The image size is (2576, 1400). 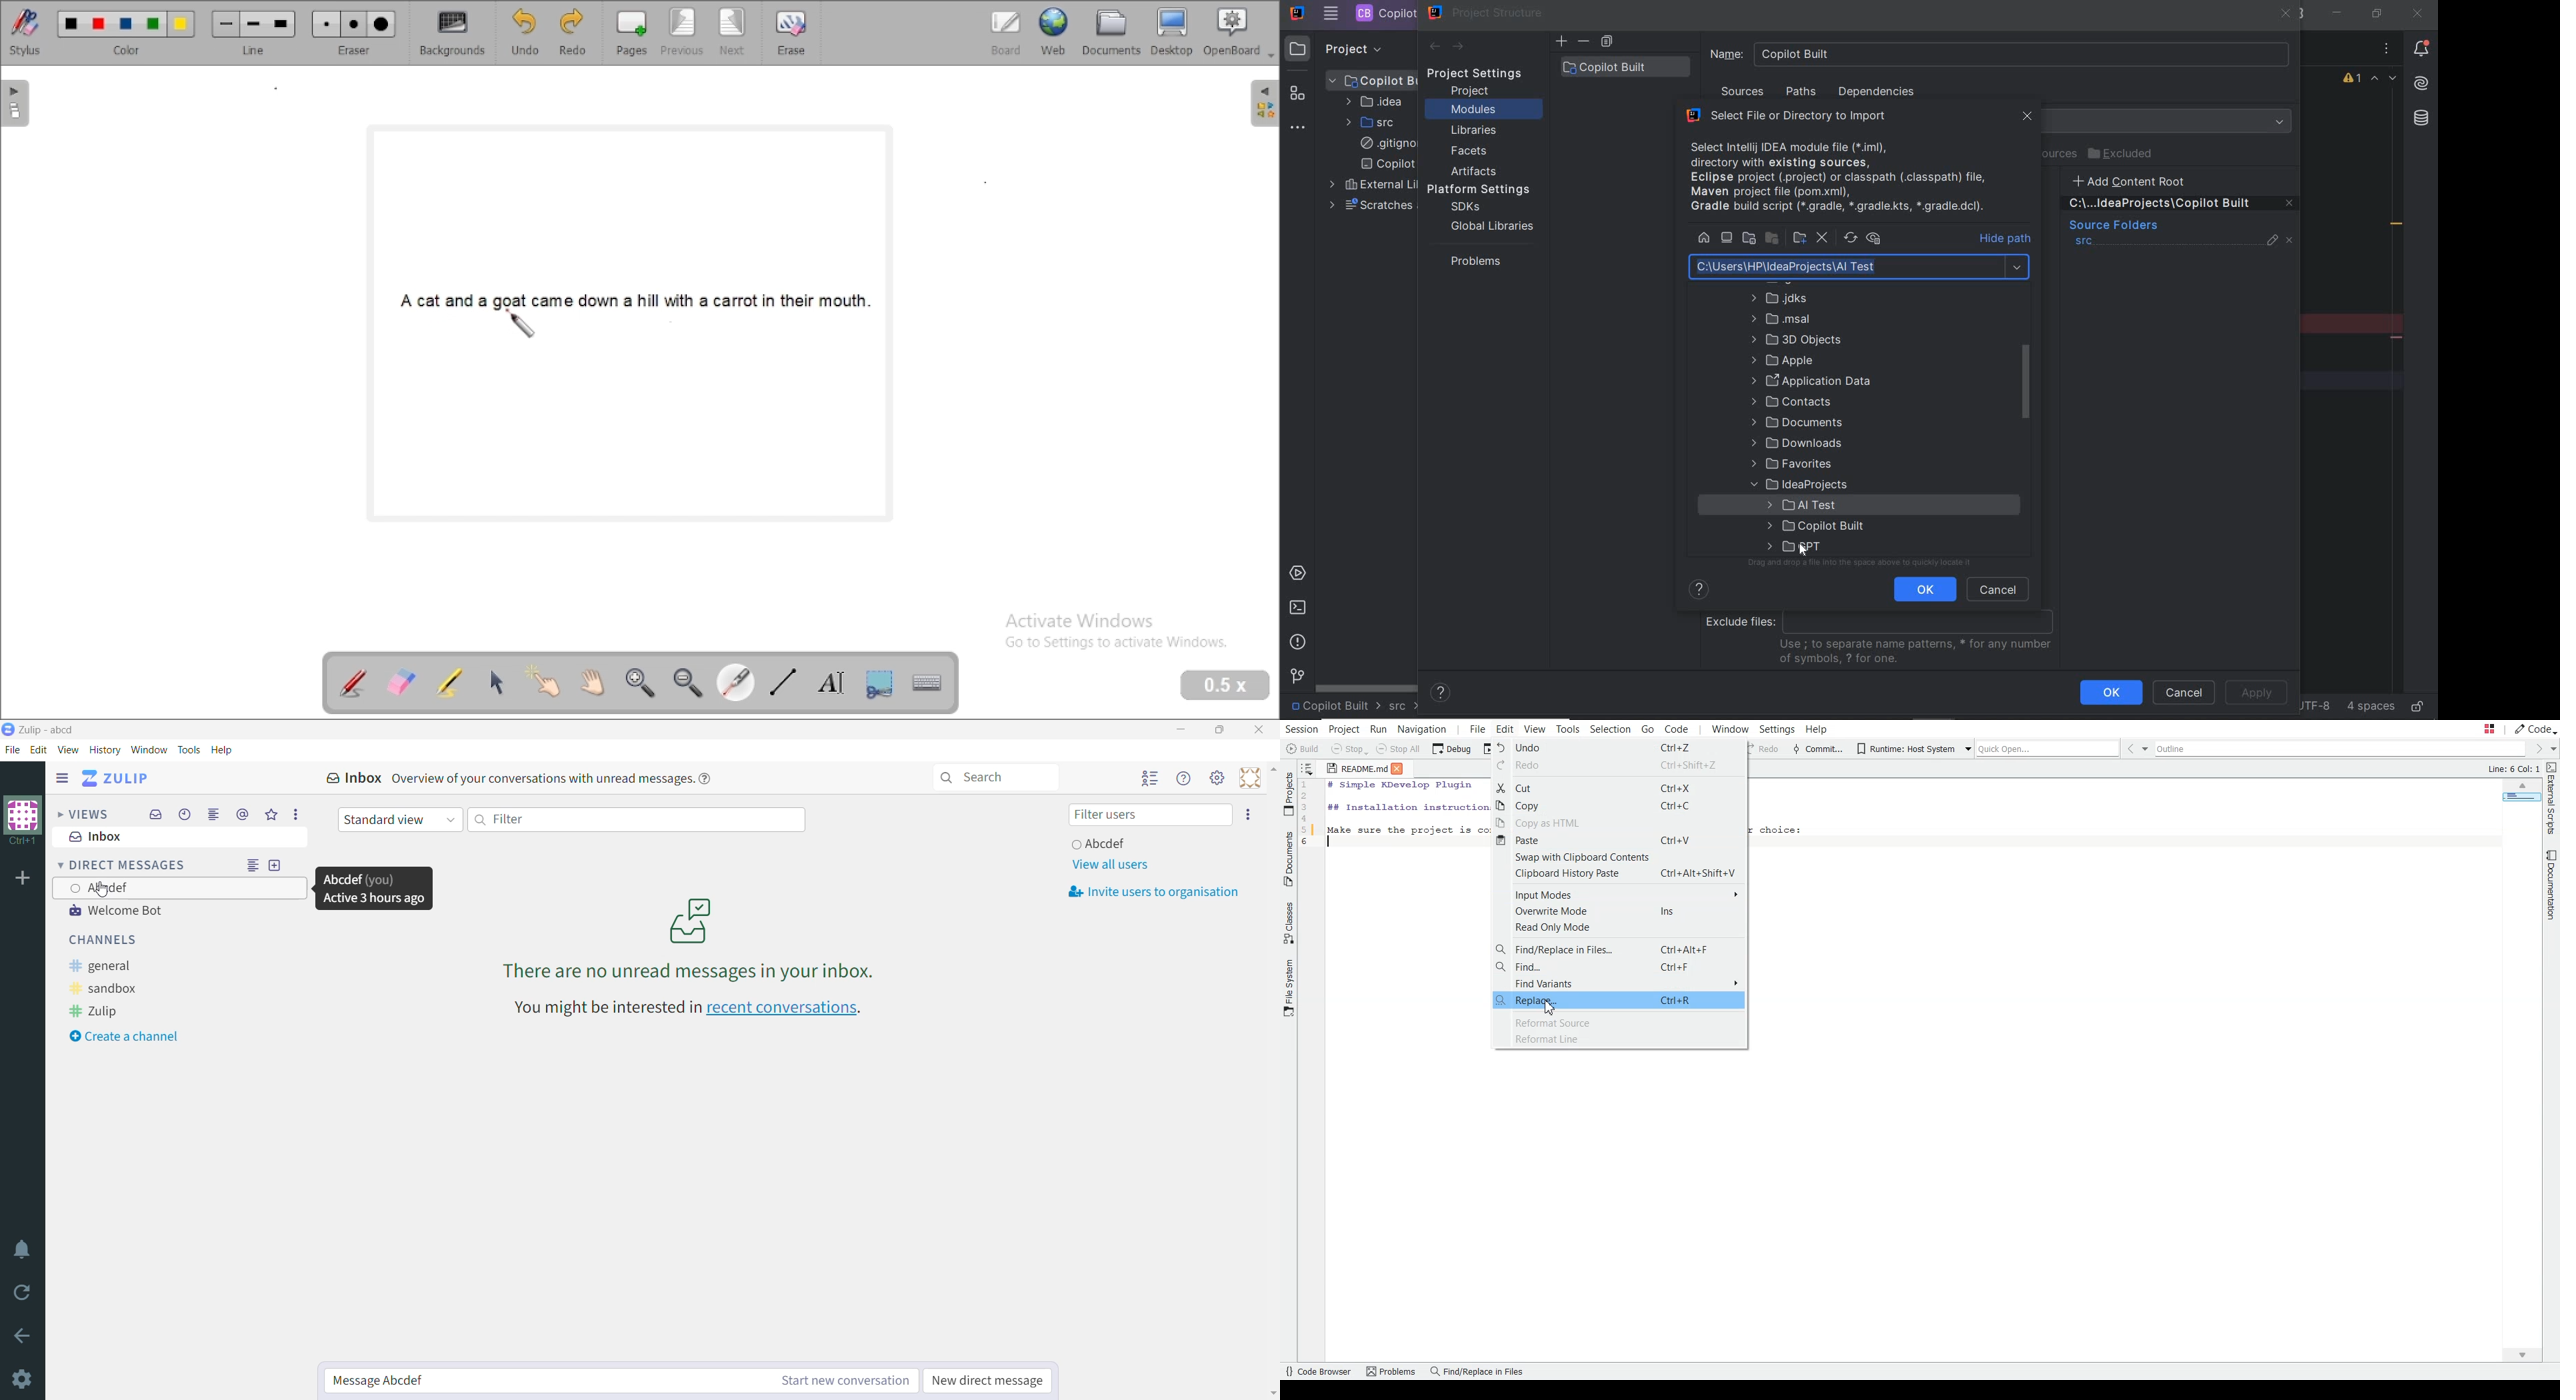 I want to click on Swap with Clipboard Contents, so click(x=1619, y=856).